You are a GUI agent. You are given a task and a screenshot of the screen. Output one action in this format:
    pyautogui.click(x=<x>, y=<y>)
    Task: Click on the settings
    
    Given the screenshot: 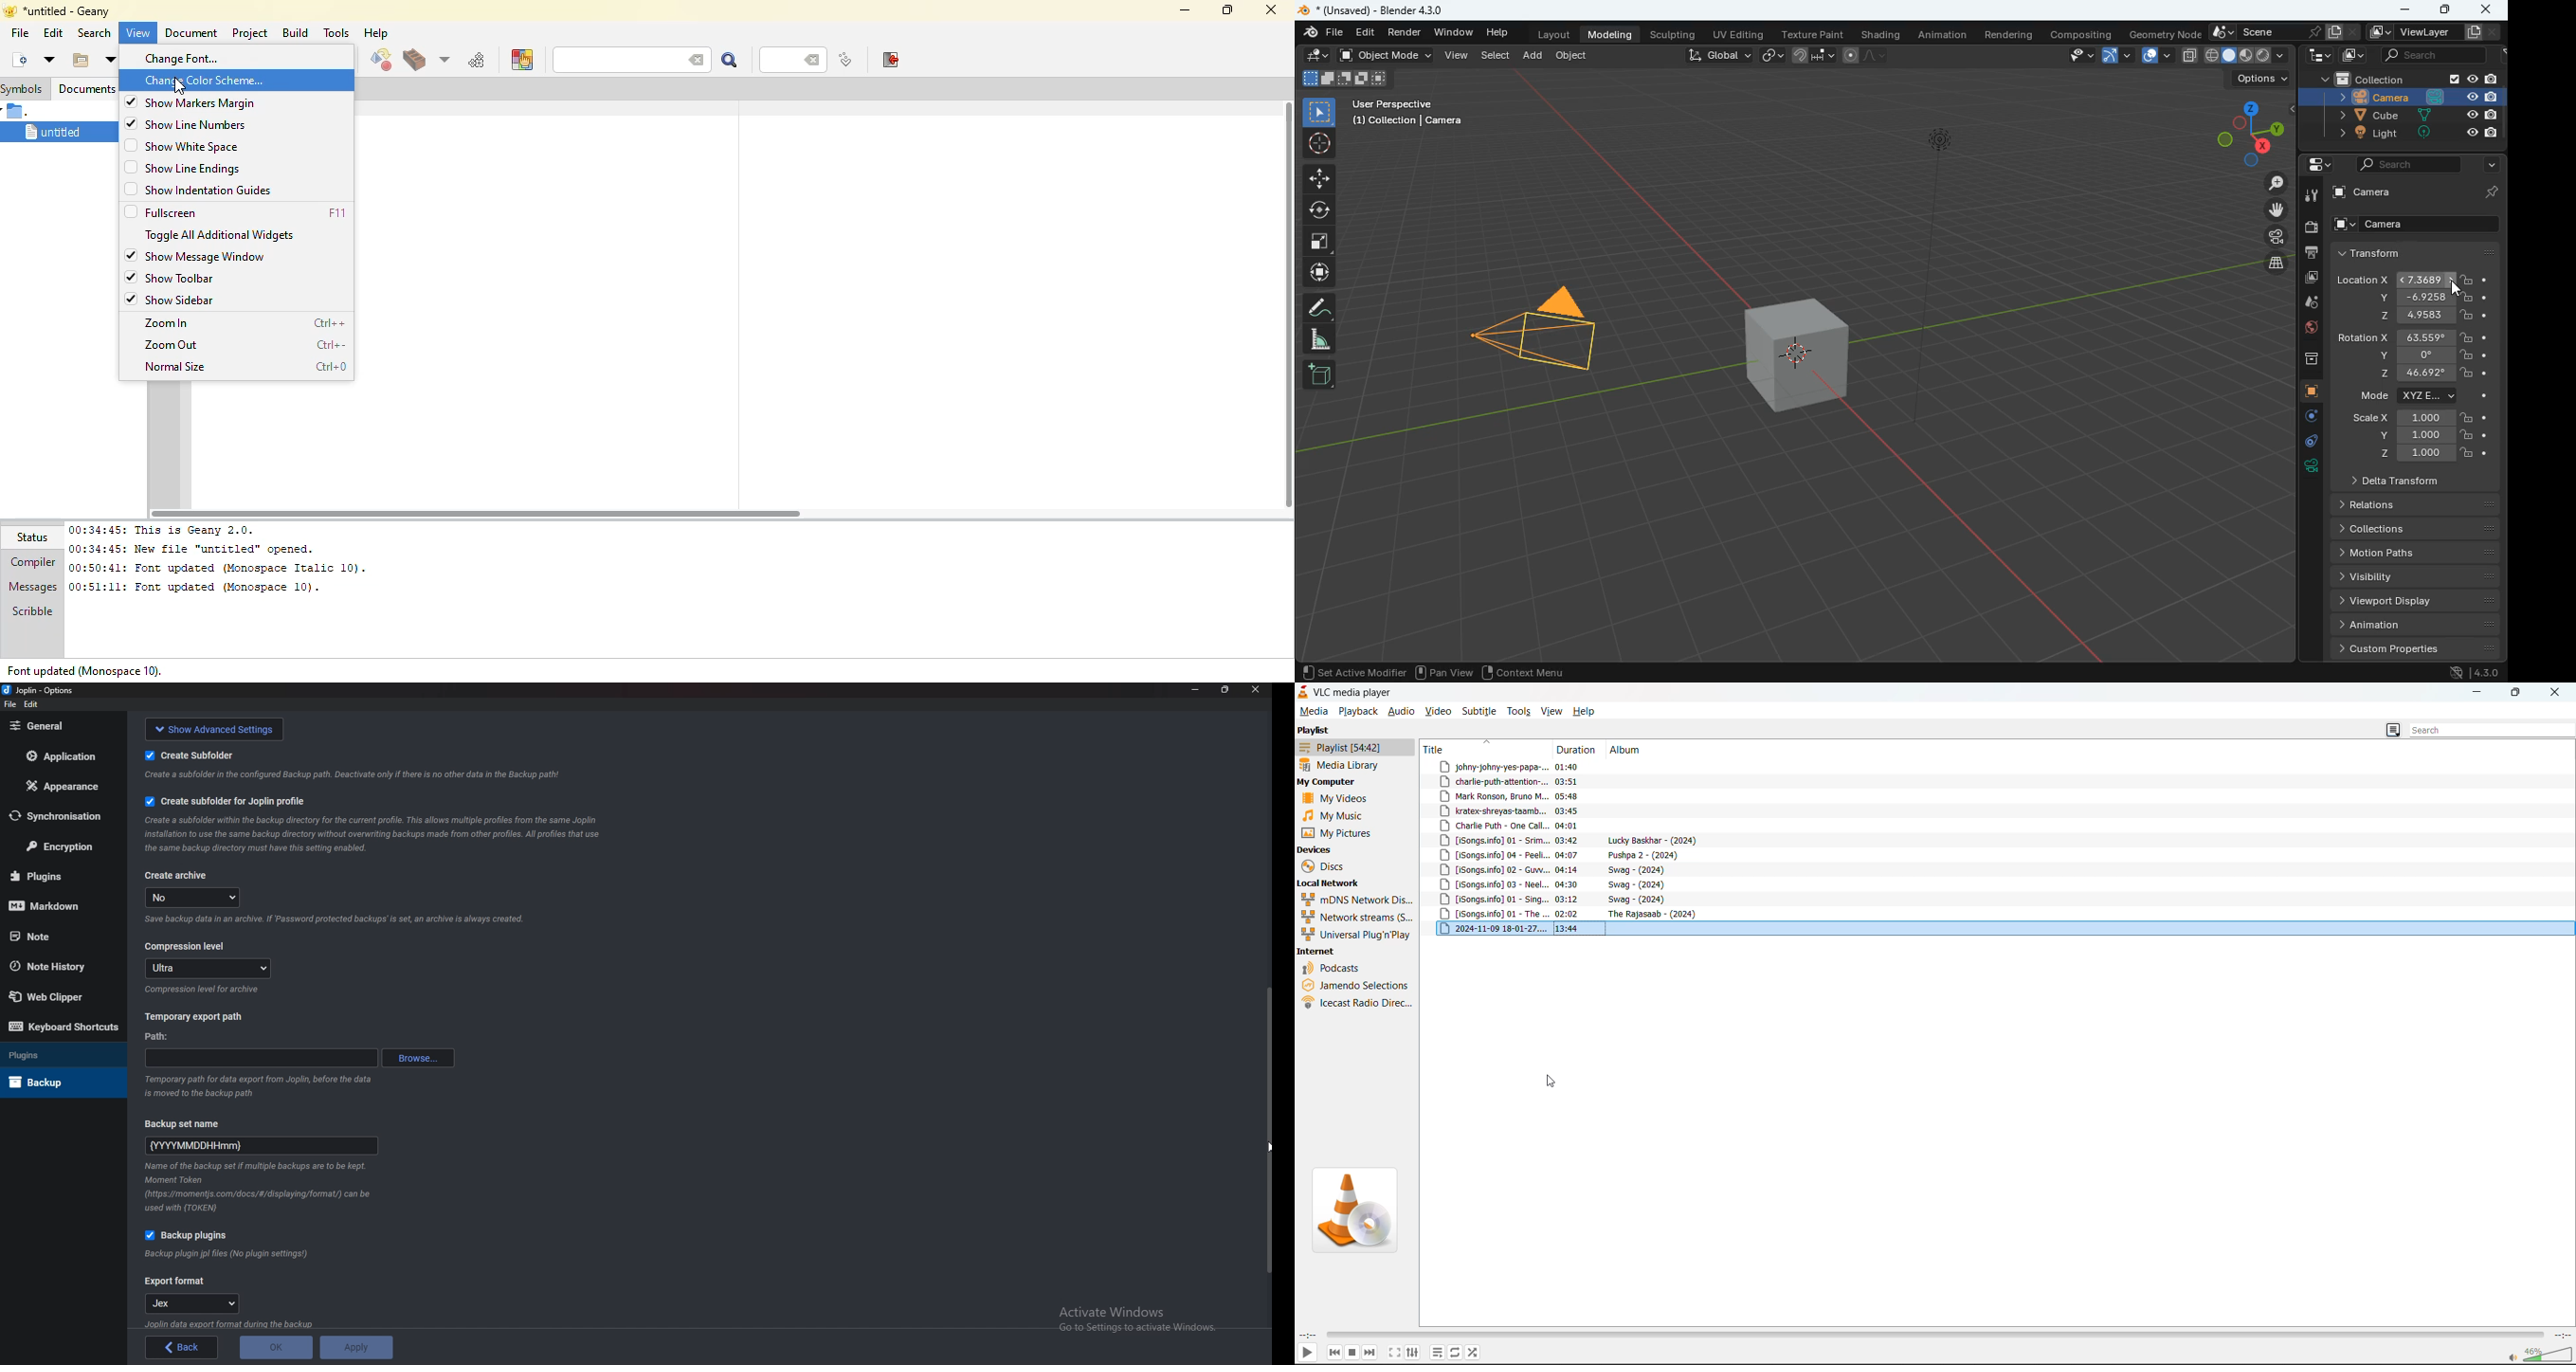 What is the action you would take?
    pyautogui.click(x=2314, y=164)
    